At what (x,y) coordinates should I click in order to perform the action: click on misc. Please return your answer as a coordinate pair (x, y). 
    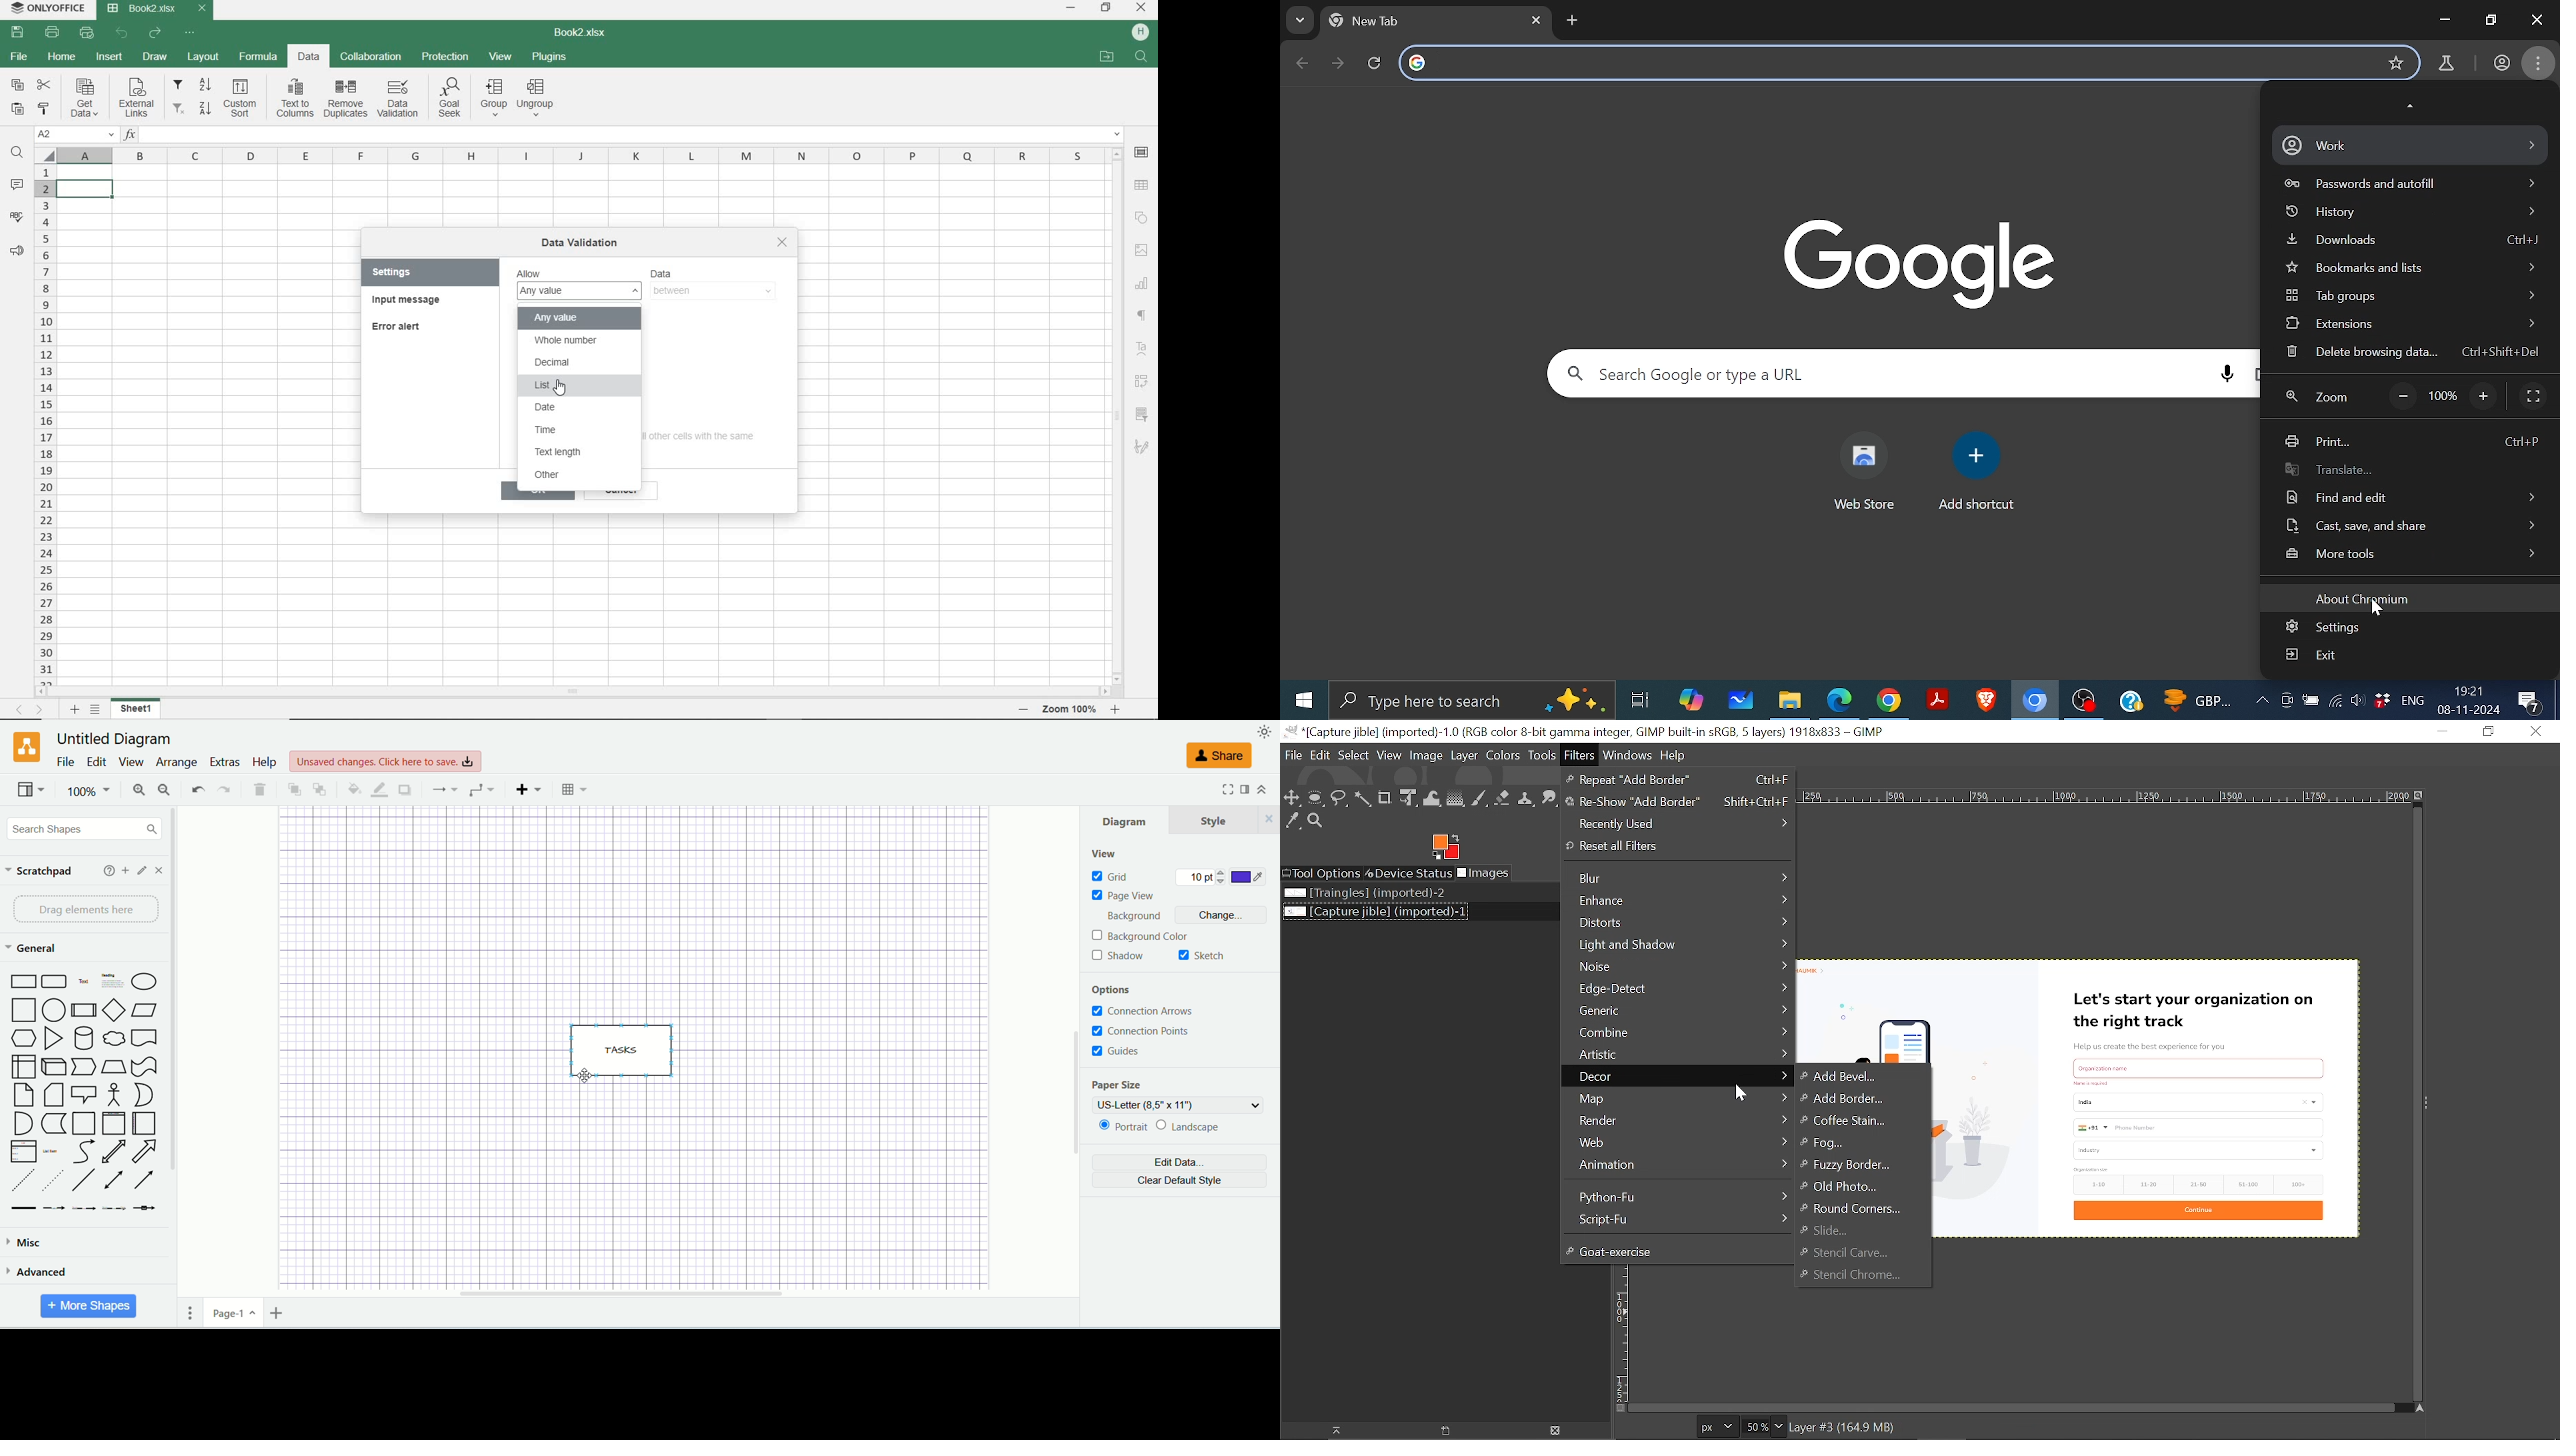
    Looking at the image, I should click on (71, 1245).